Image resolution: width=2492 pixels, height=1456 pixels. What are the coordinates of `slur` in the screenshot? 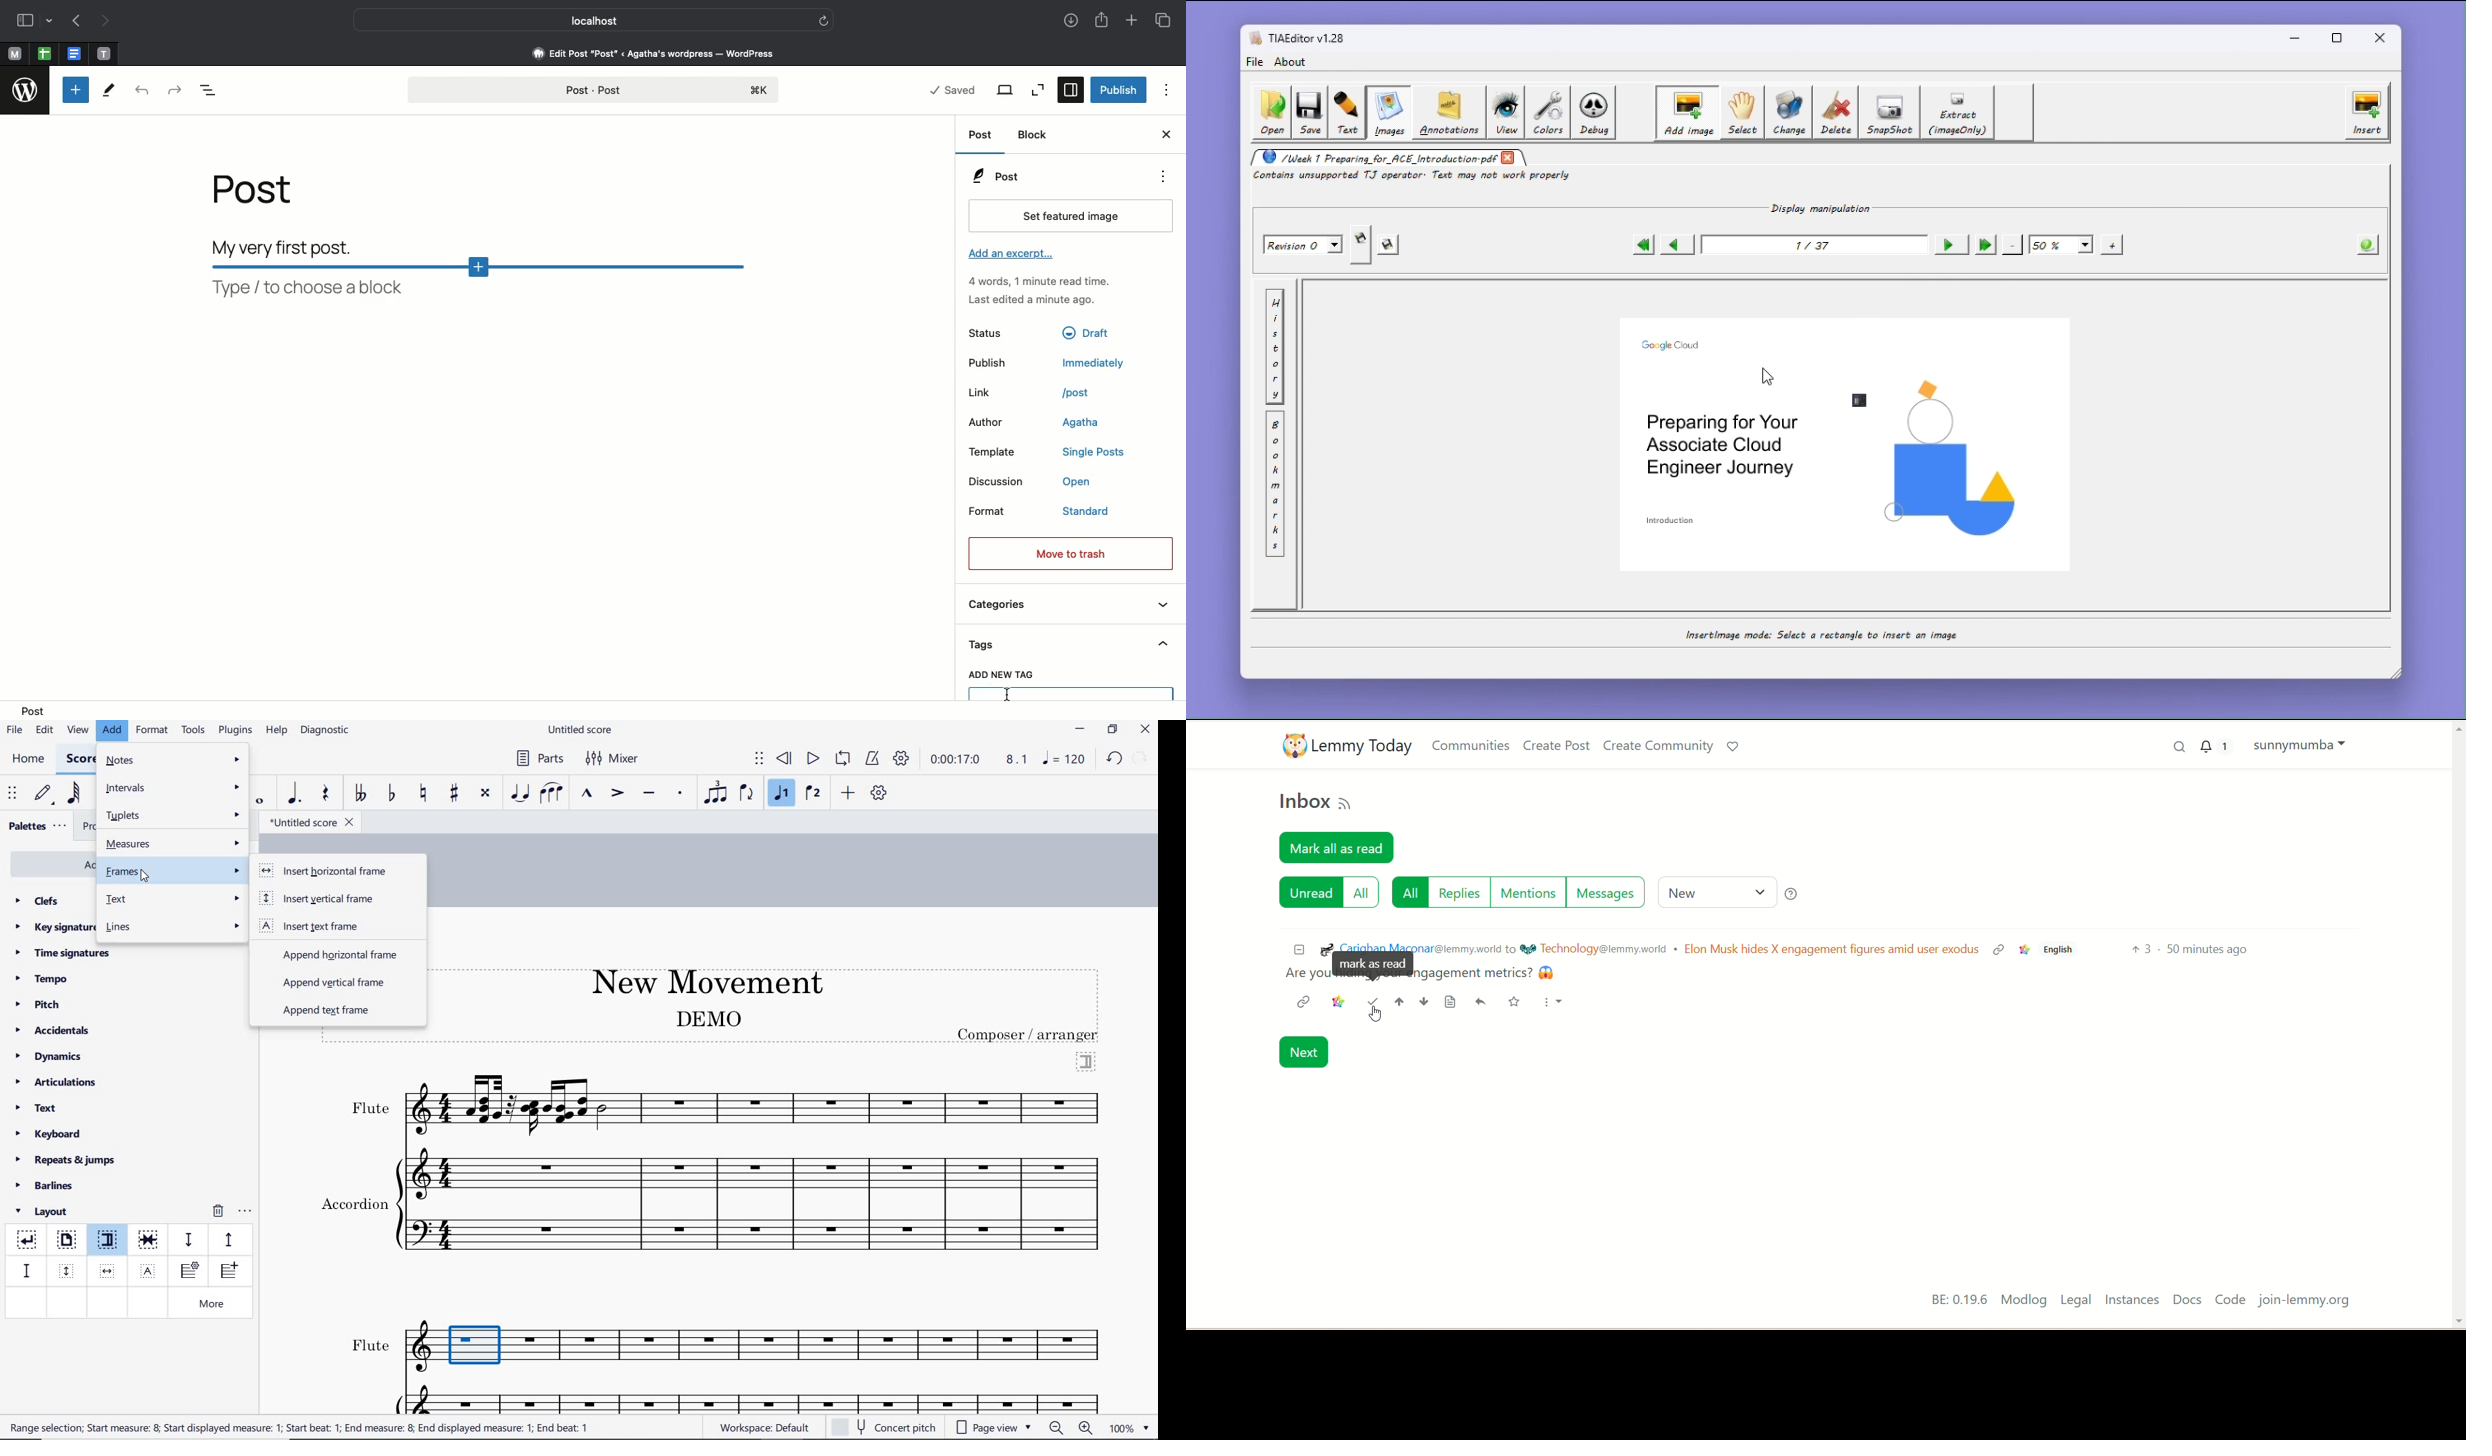 It's located at (552, 794).